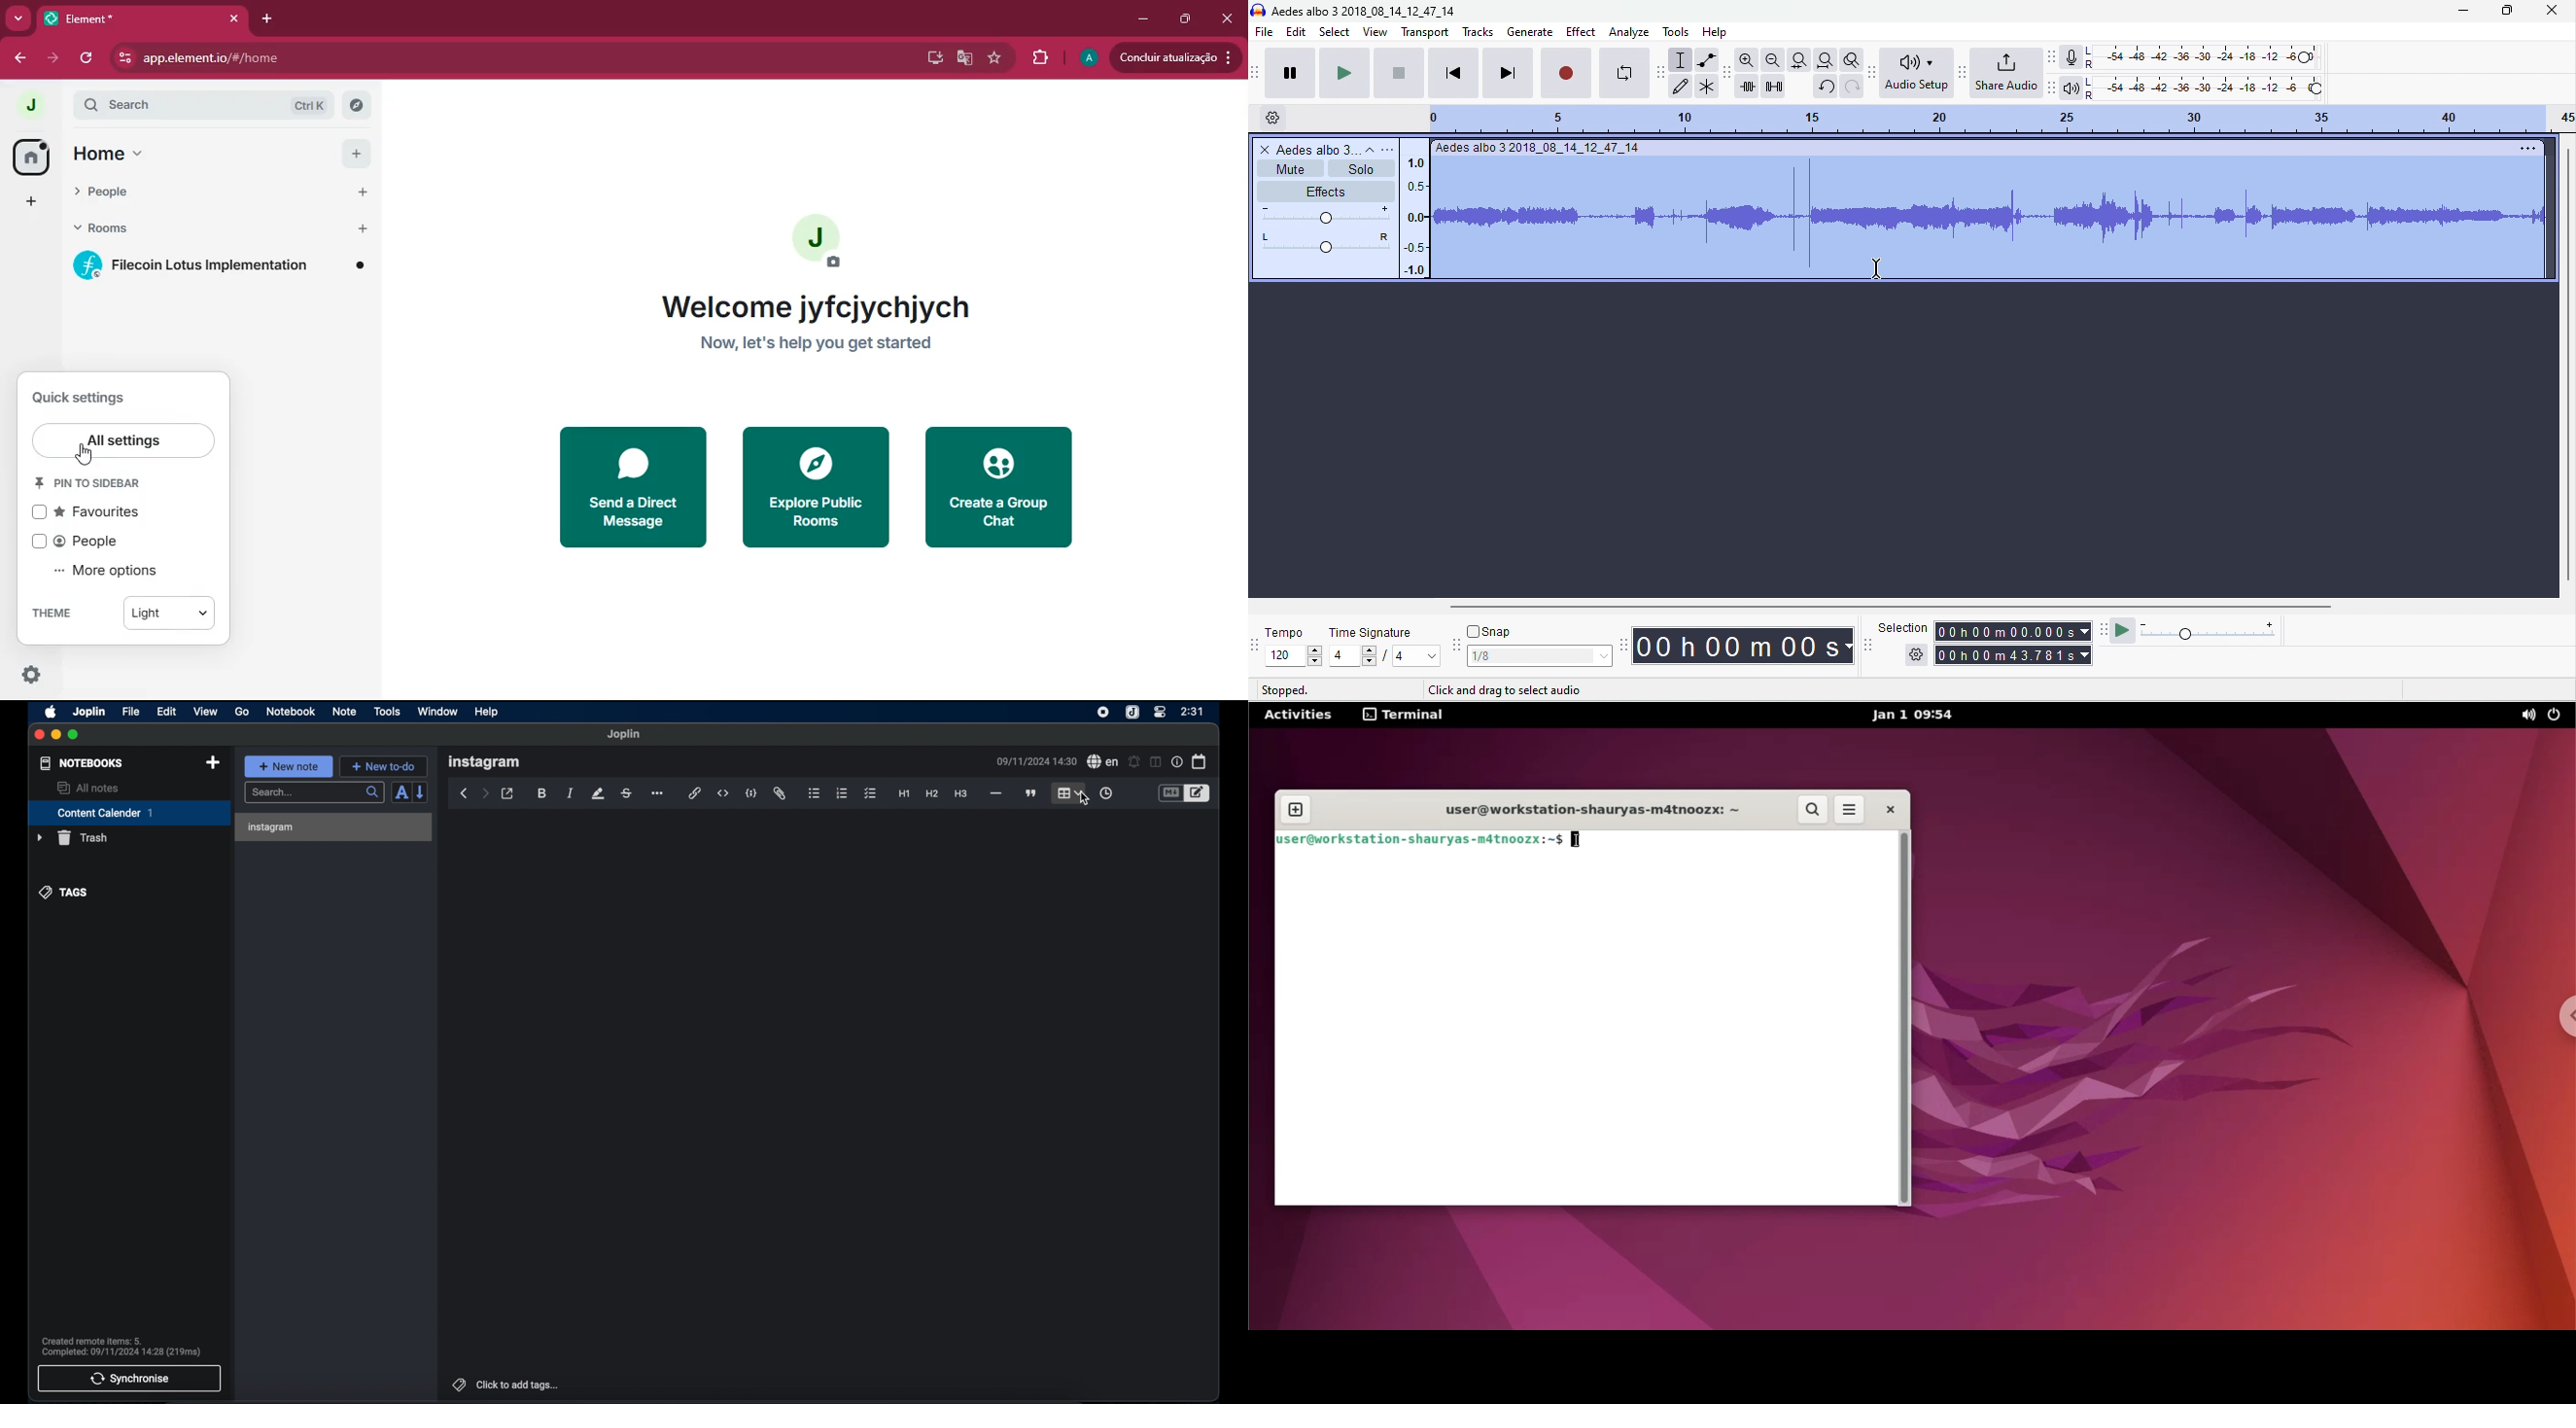  Describe the element at coordinates (930, 58) in the screenshot. I see `desktop` at that location.